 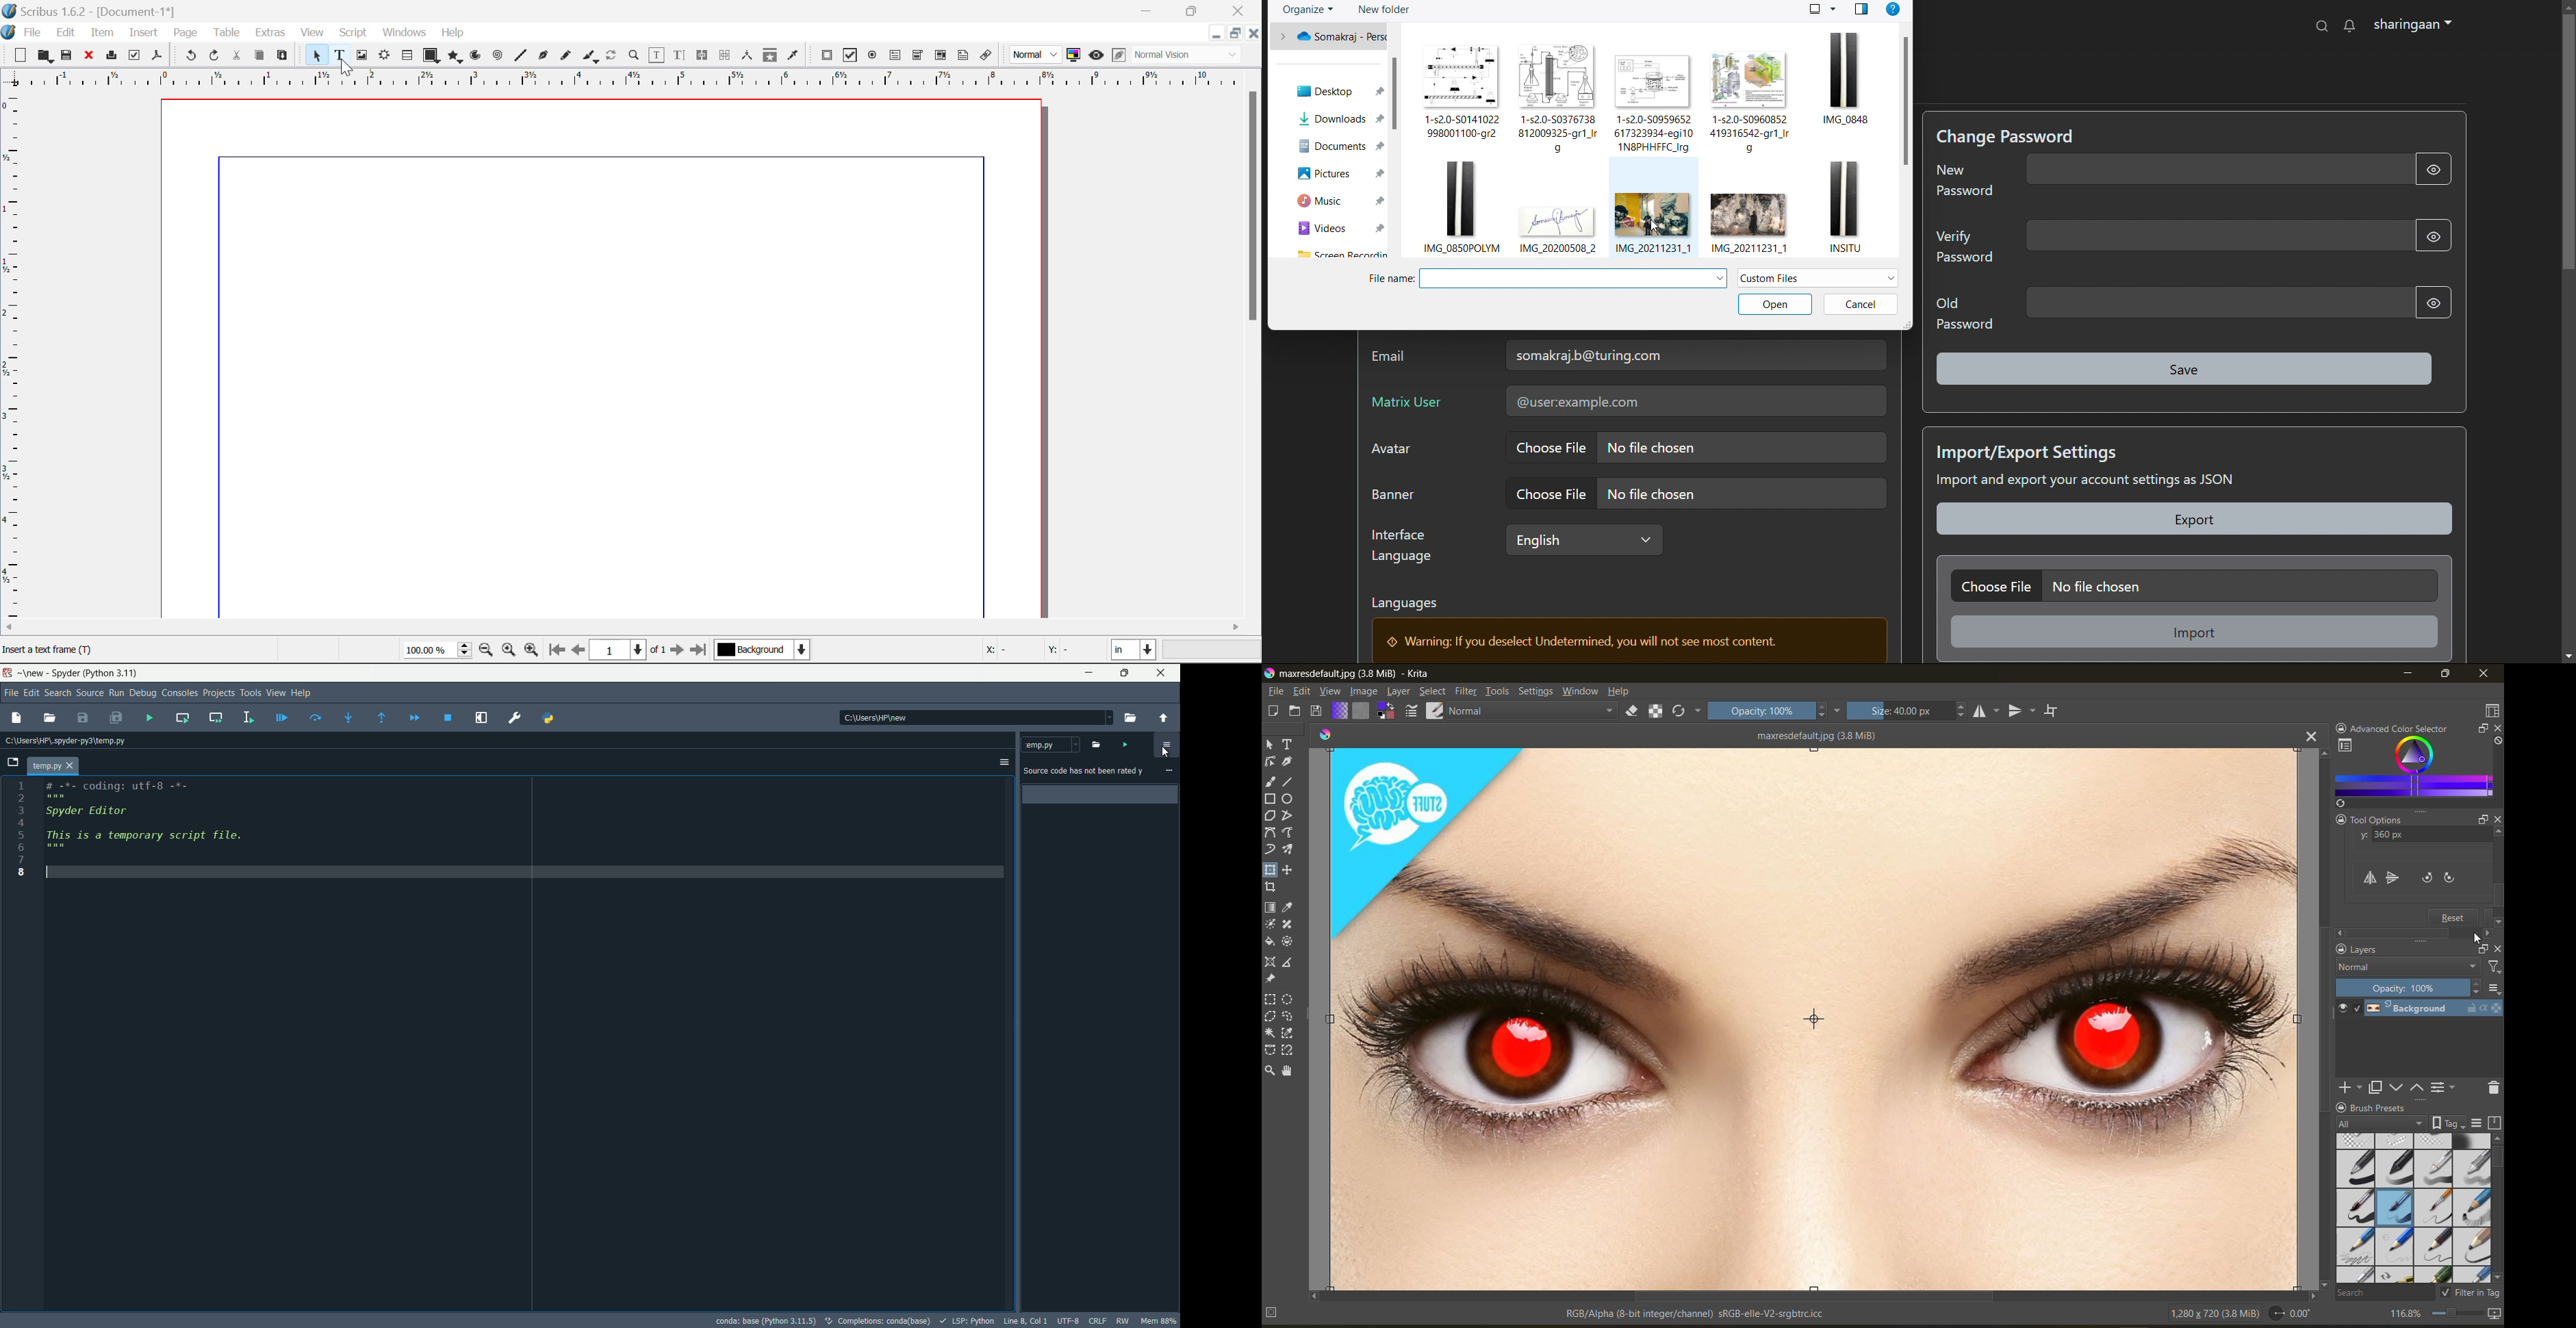 What do you see at coordinates (1149, 11) in the screenshot?
I see `Restore Down` at bounding box center [1149, 11].